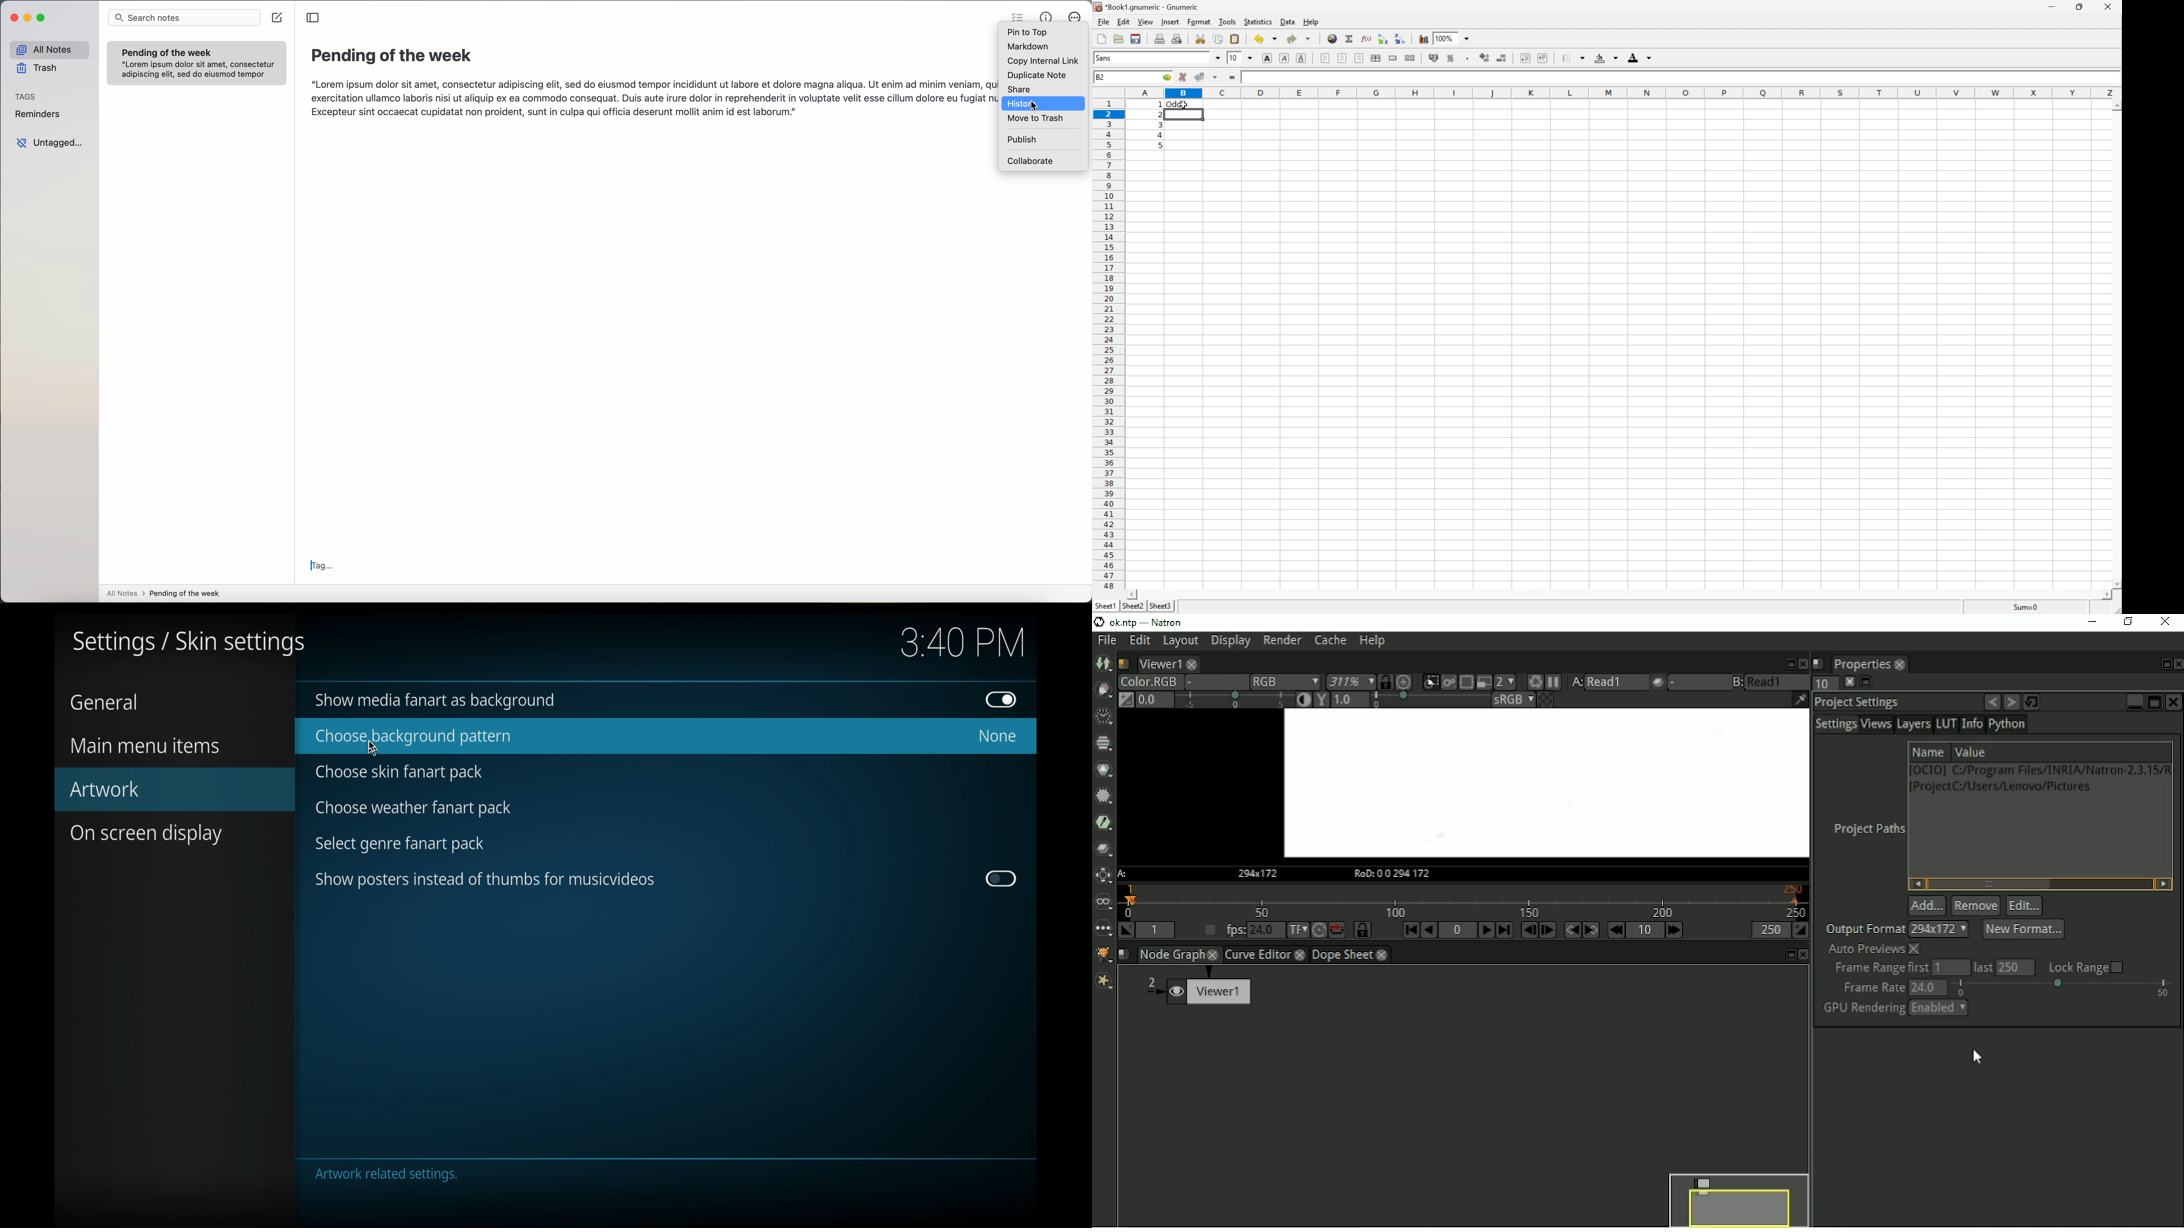 The height and width of the screenshot is (1232, 2184). What do you see at coordinates (393, 57) in the screenshot?
I see `title: Pending of the week` at bounding box center [393, 57].